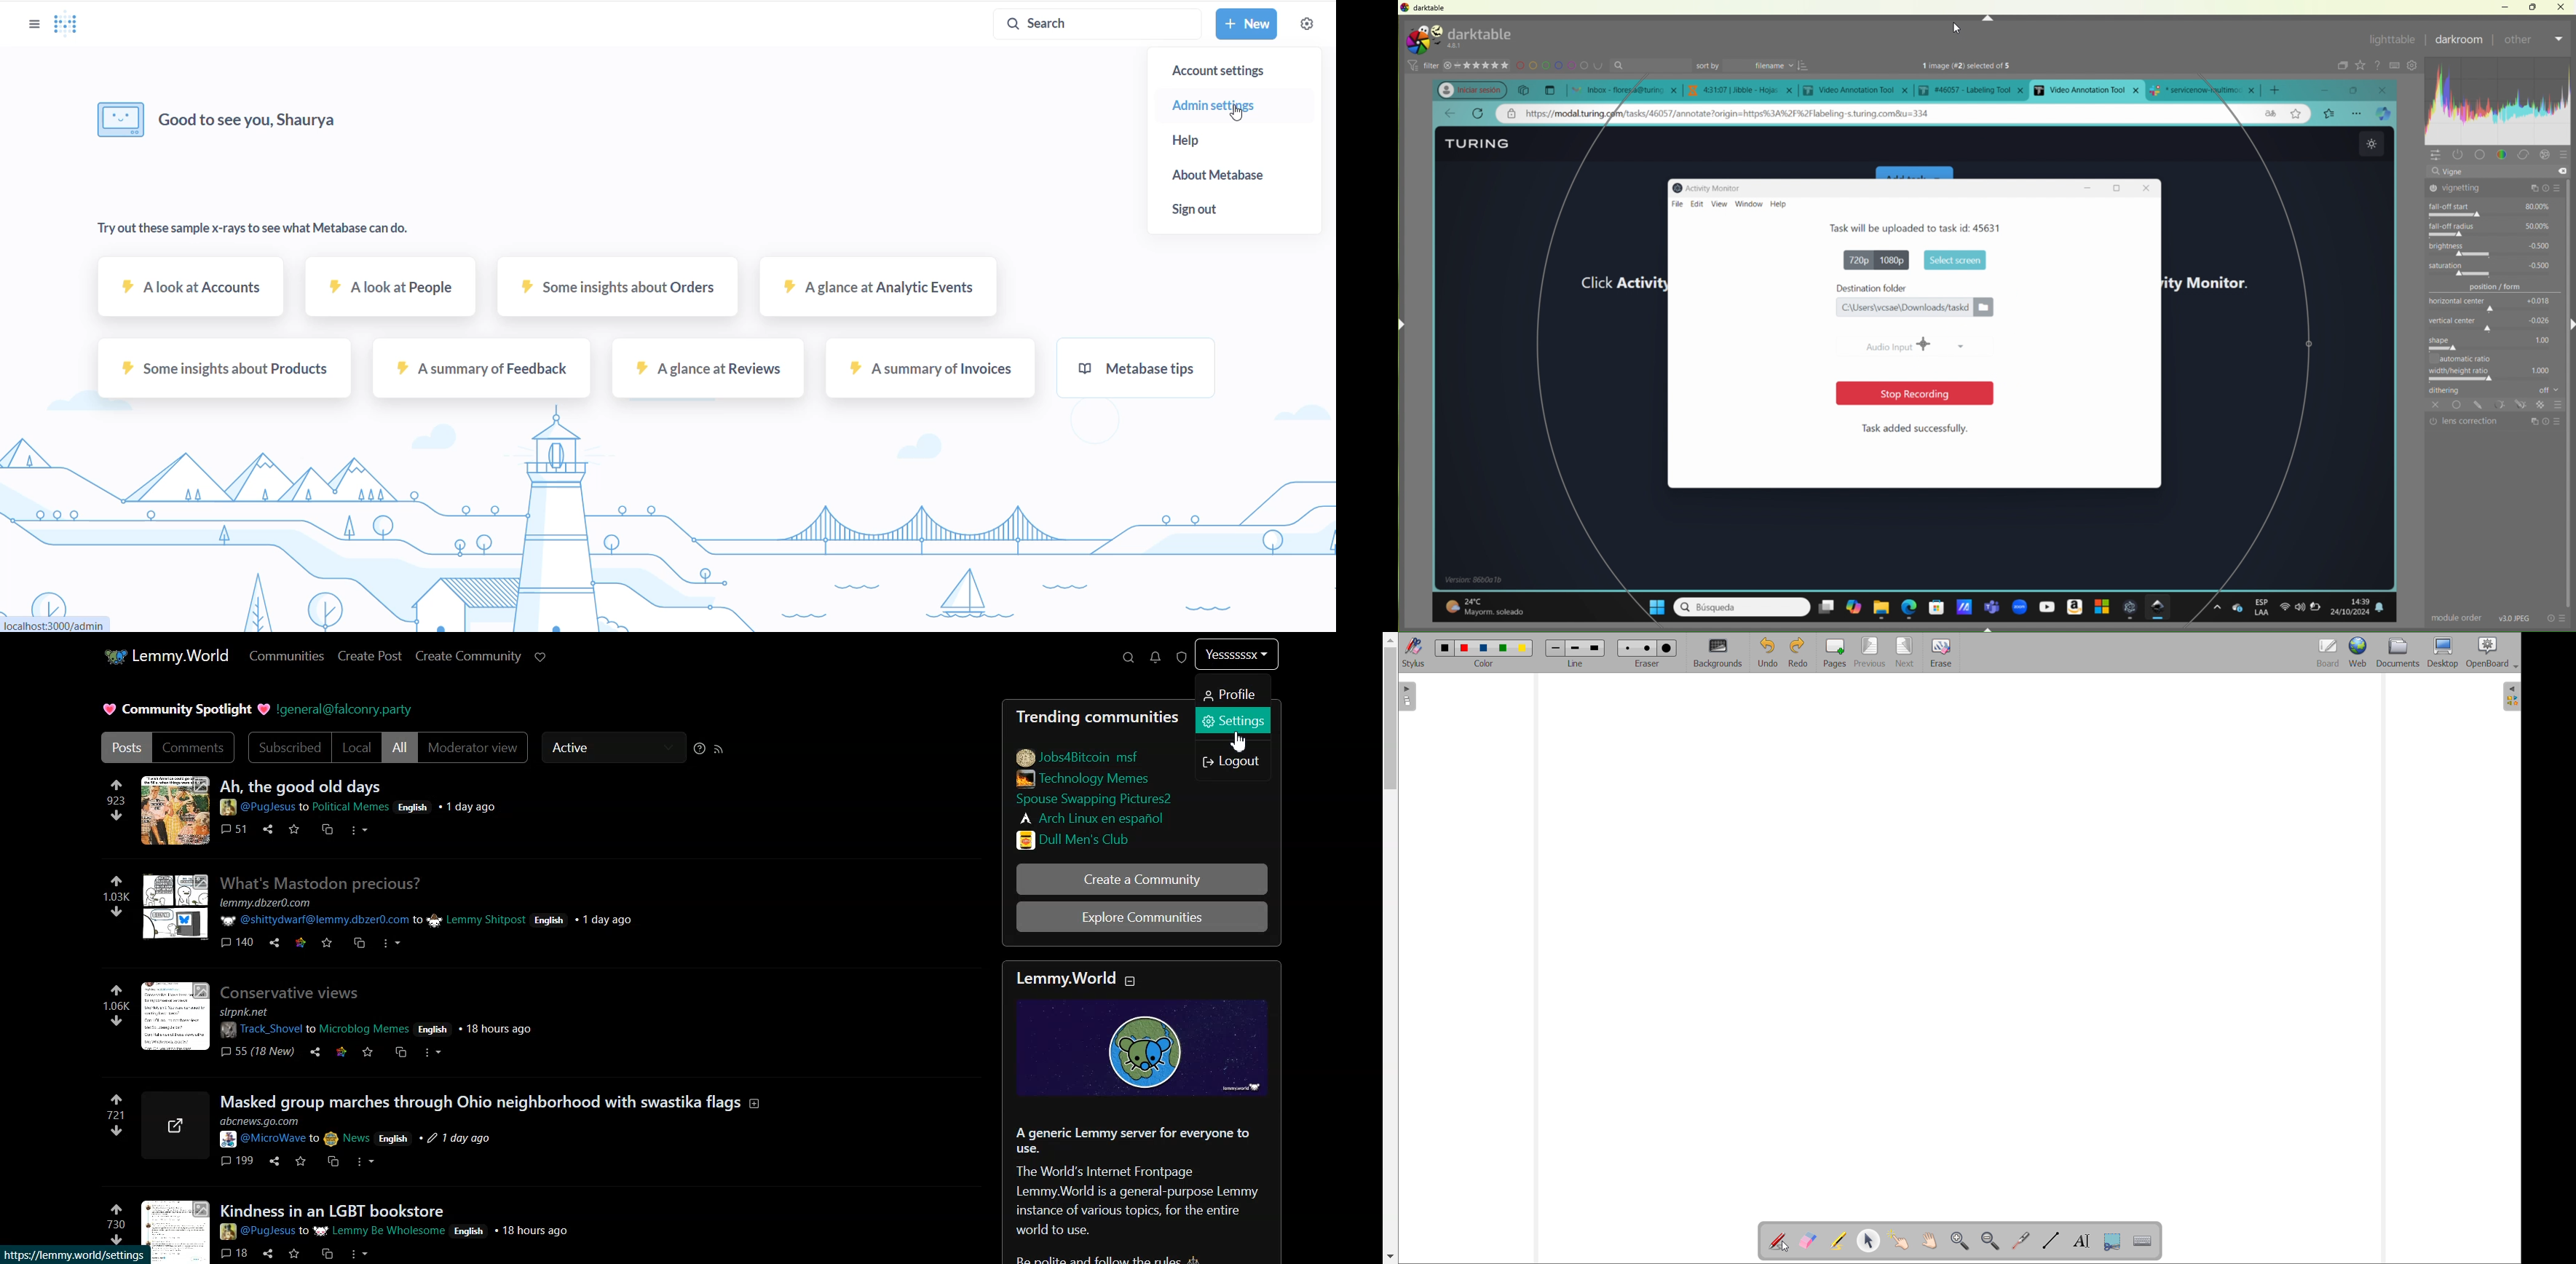  Describe the element at coordinates (1853, 609) in the screenshot. I see `copilot` at that location.